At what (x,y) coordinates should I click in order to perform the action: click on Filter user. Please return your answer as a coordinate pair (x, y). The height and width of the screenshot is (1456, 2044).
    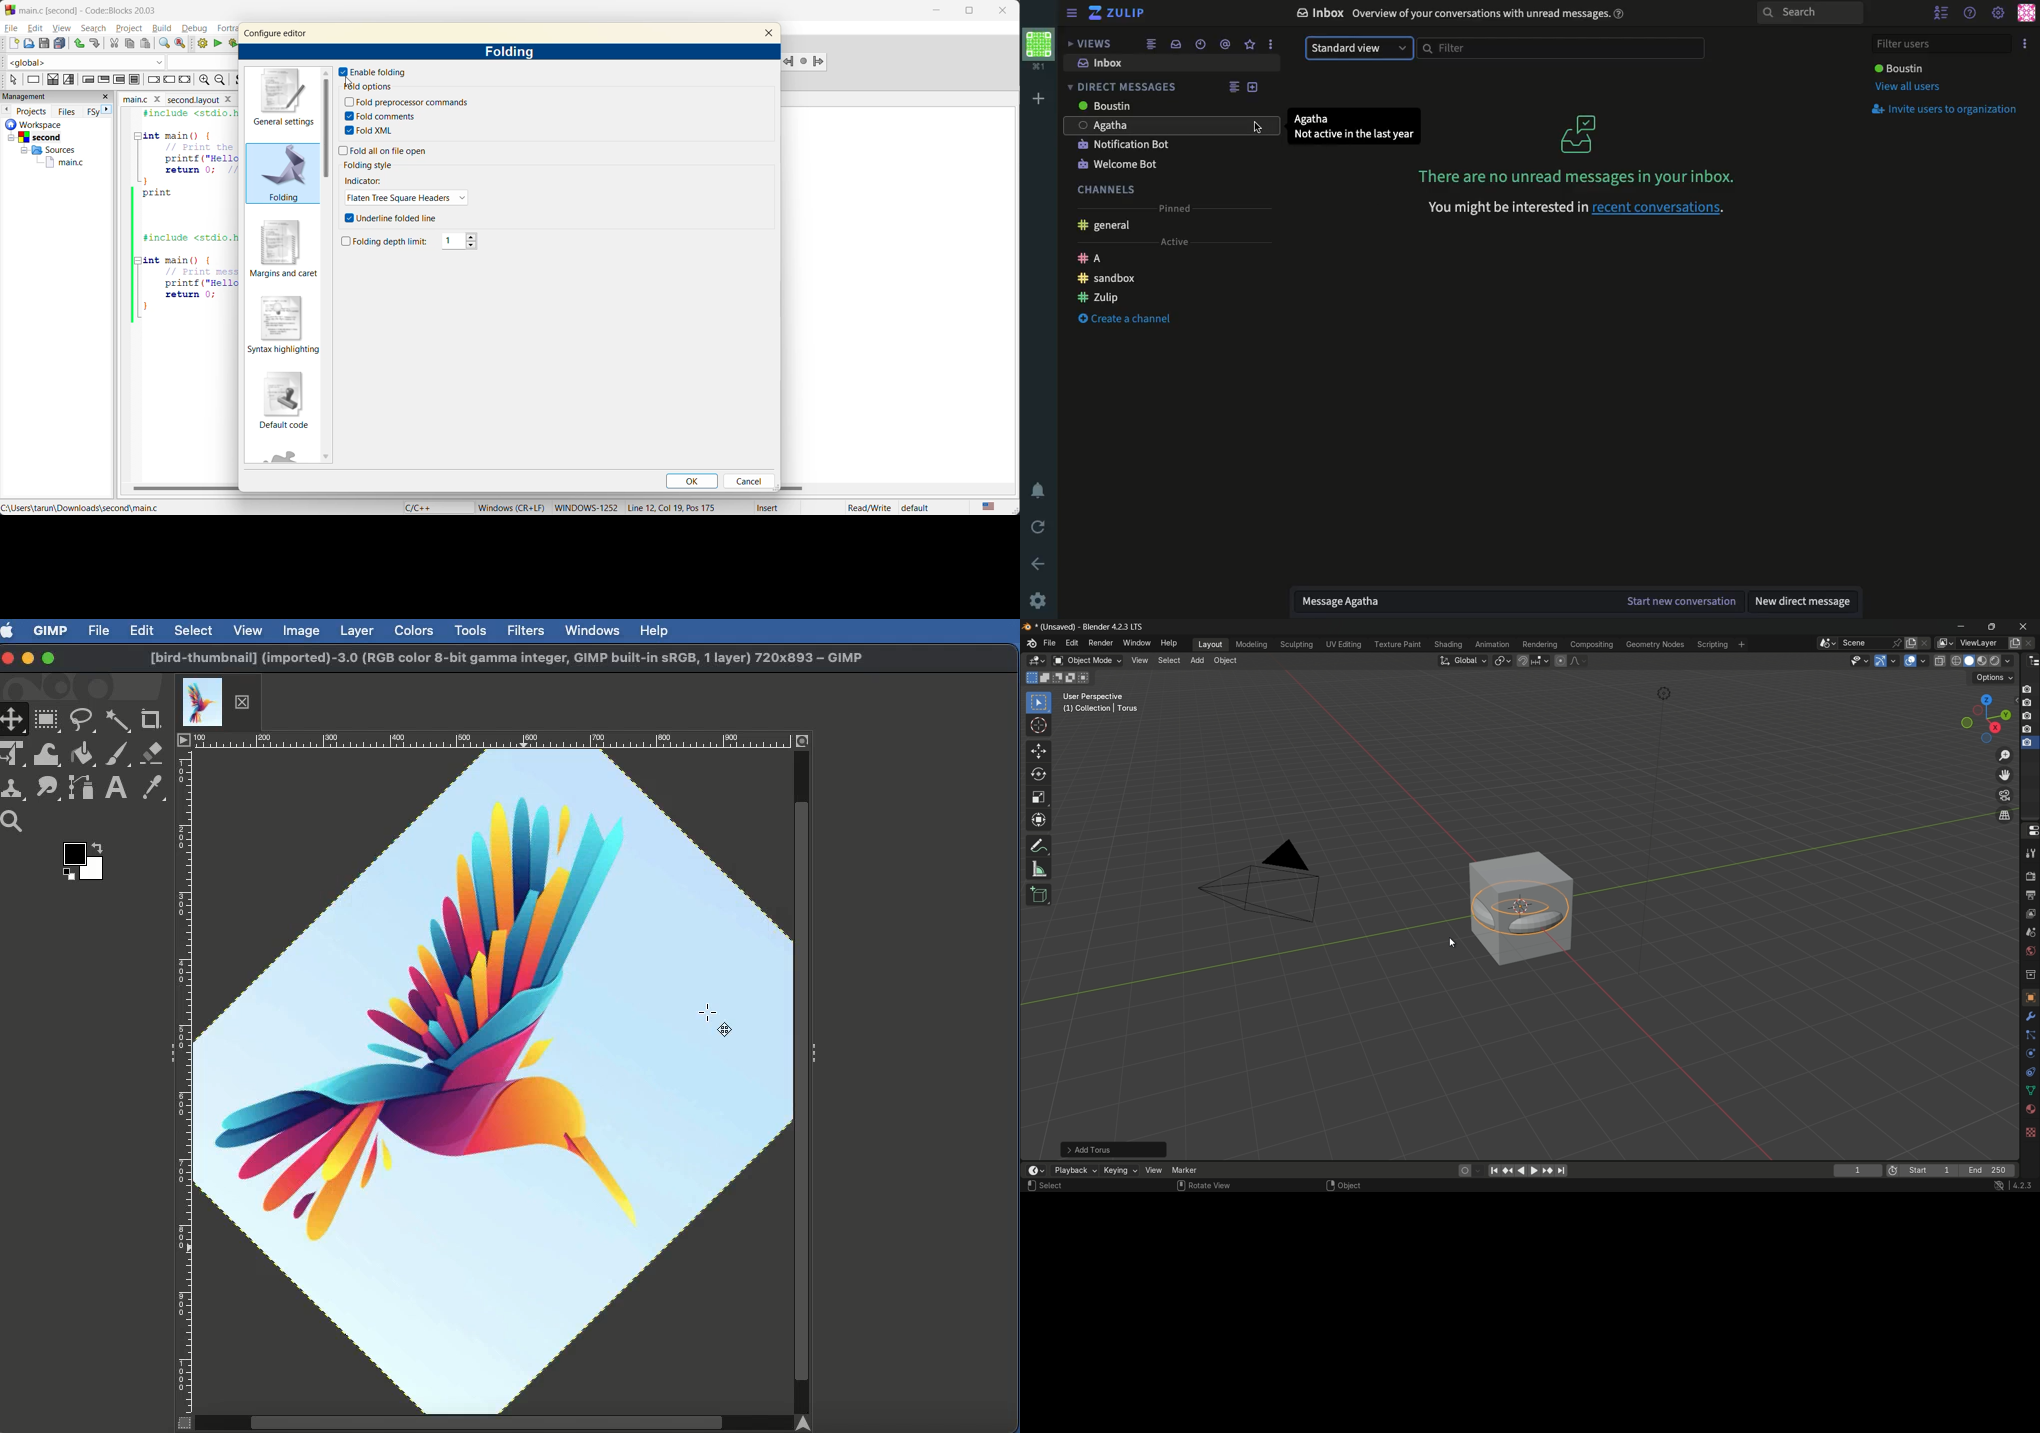
    Looking at the image, I should click on (1944, 44).